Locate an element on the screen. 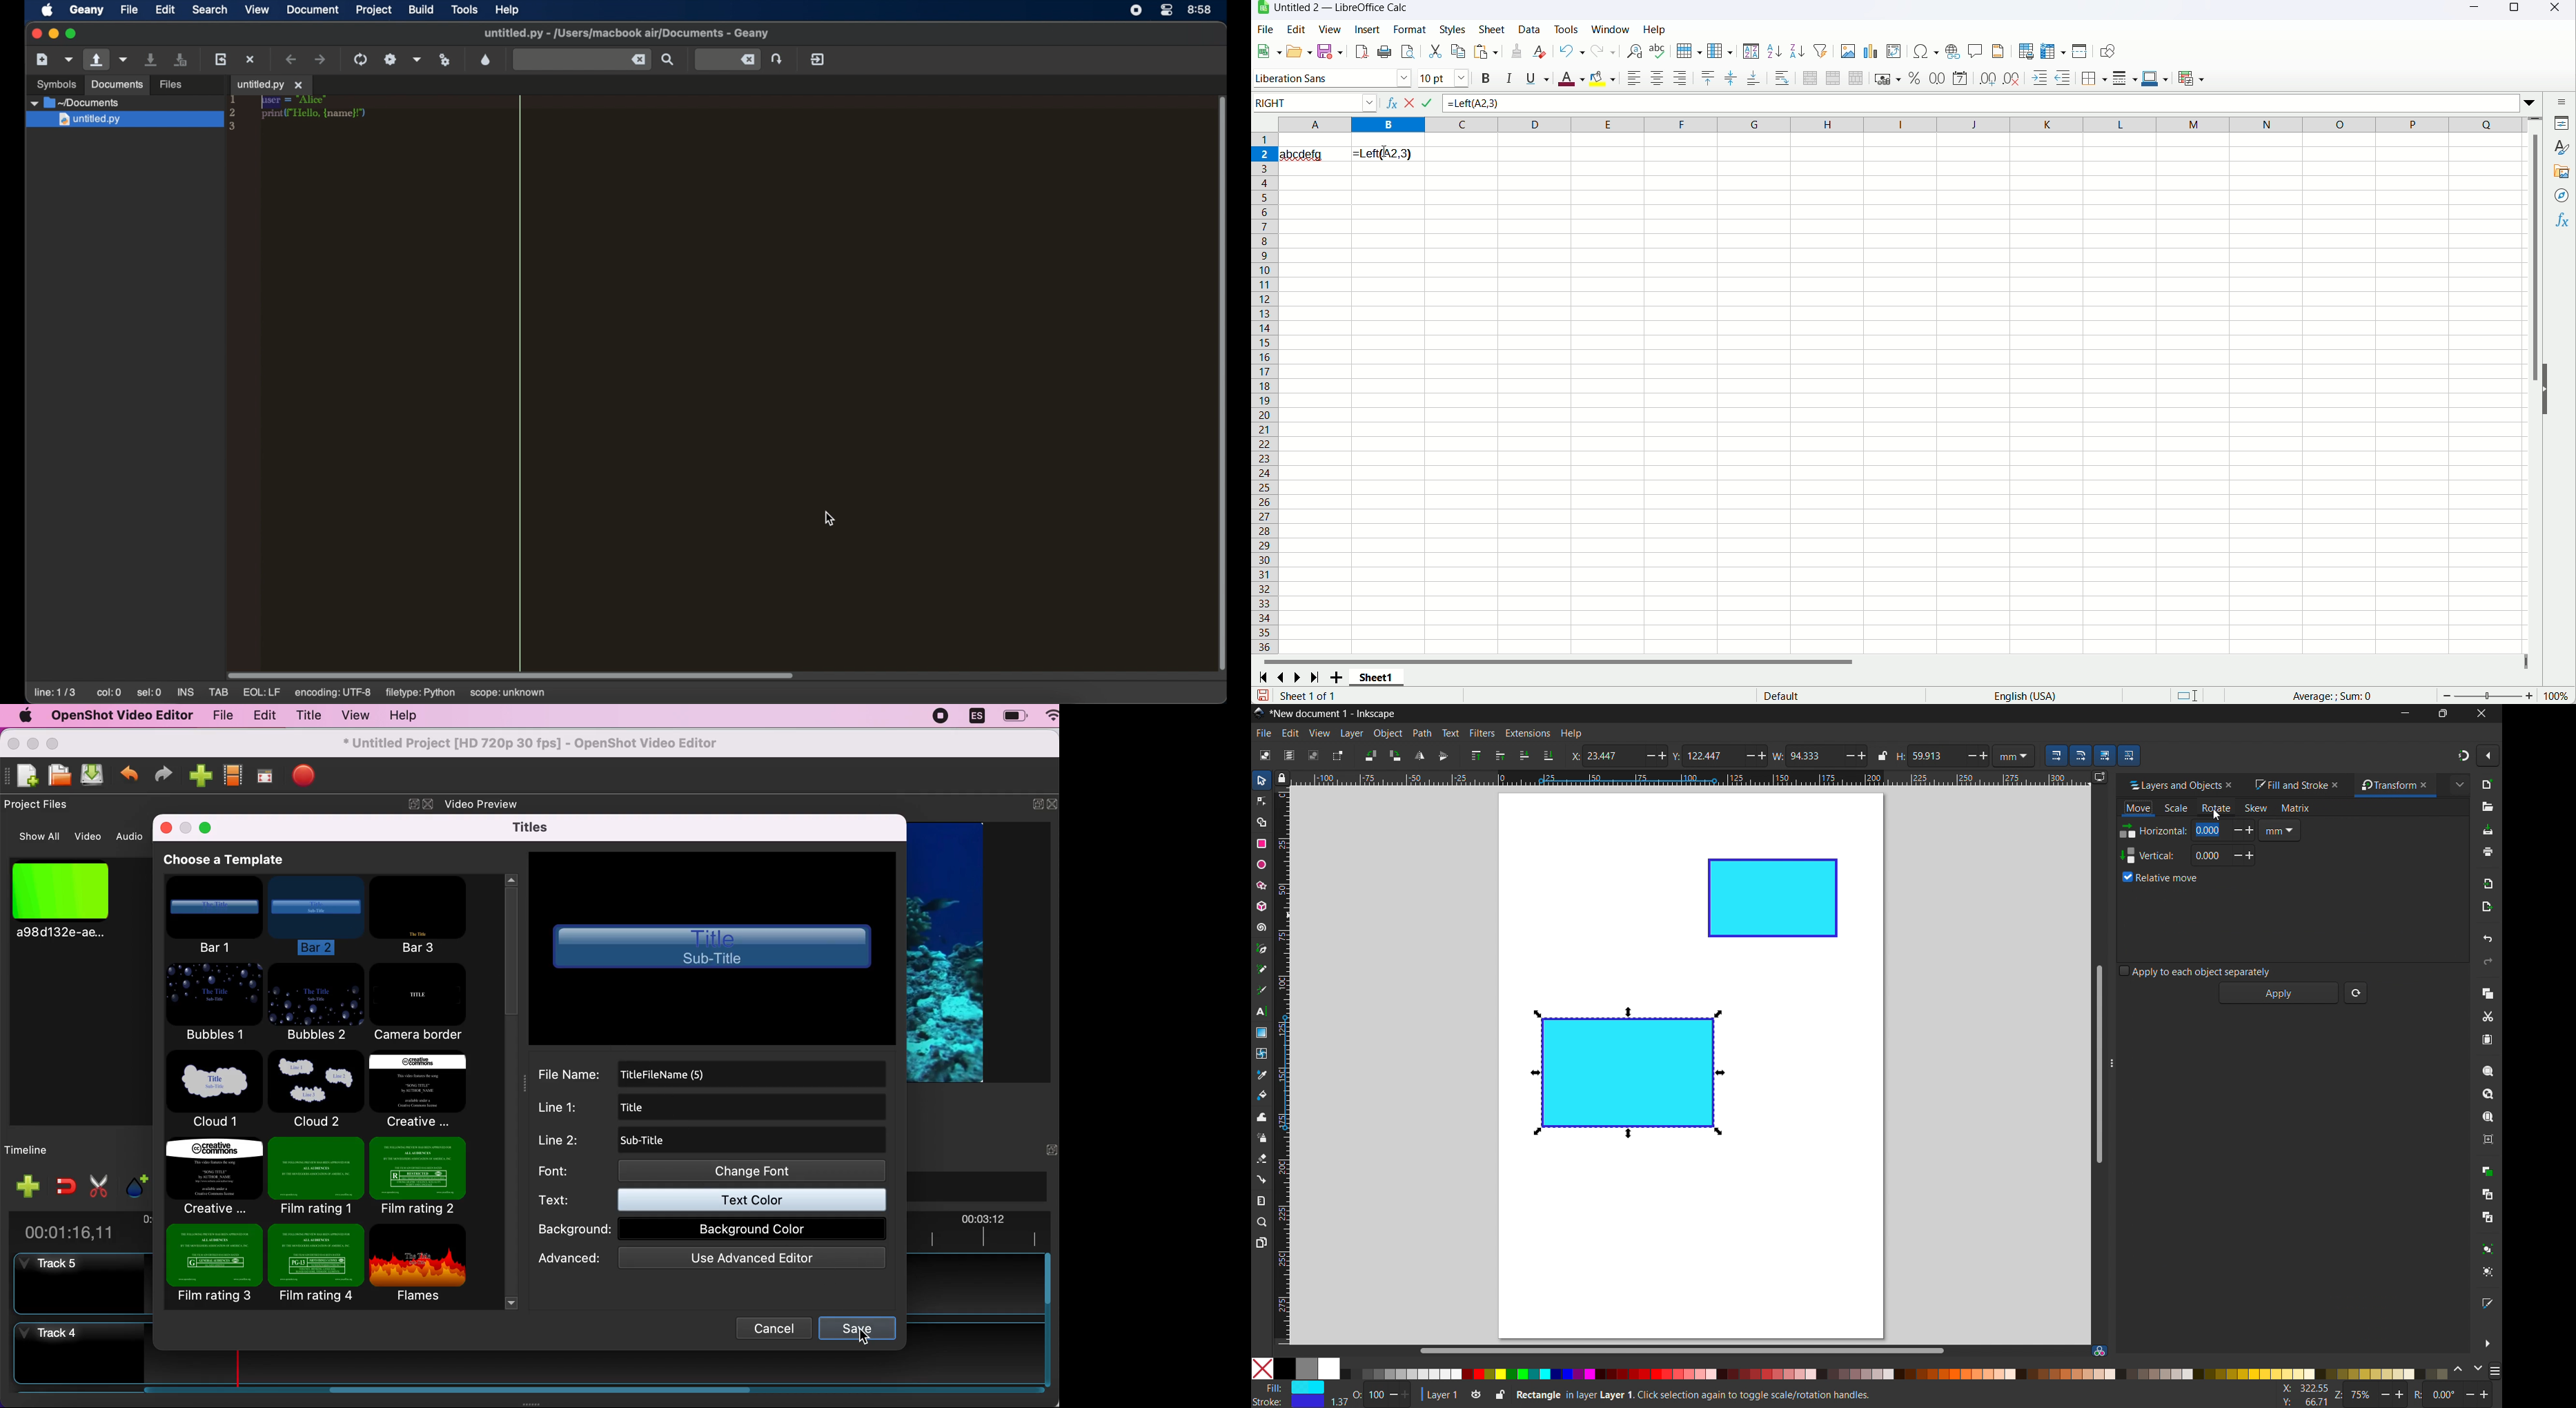  spelling is located at coordinates (1657, 51).